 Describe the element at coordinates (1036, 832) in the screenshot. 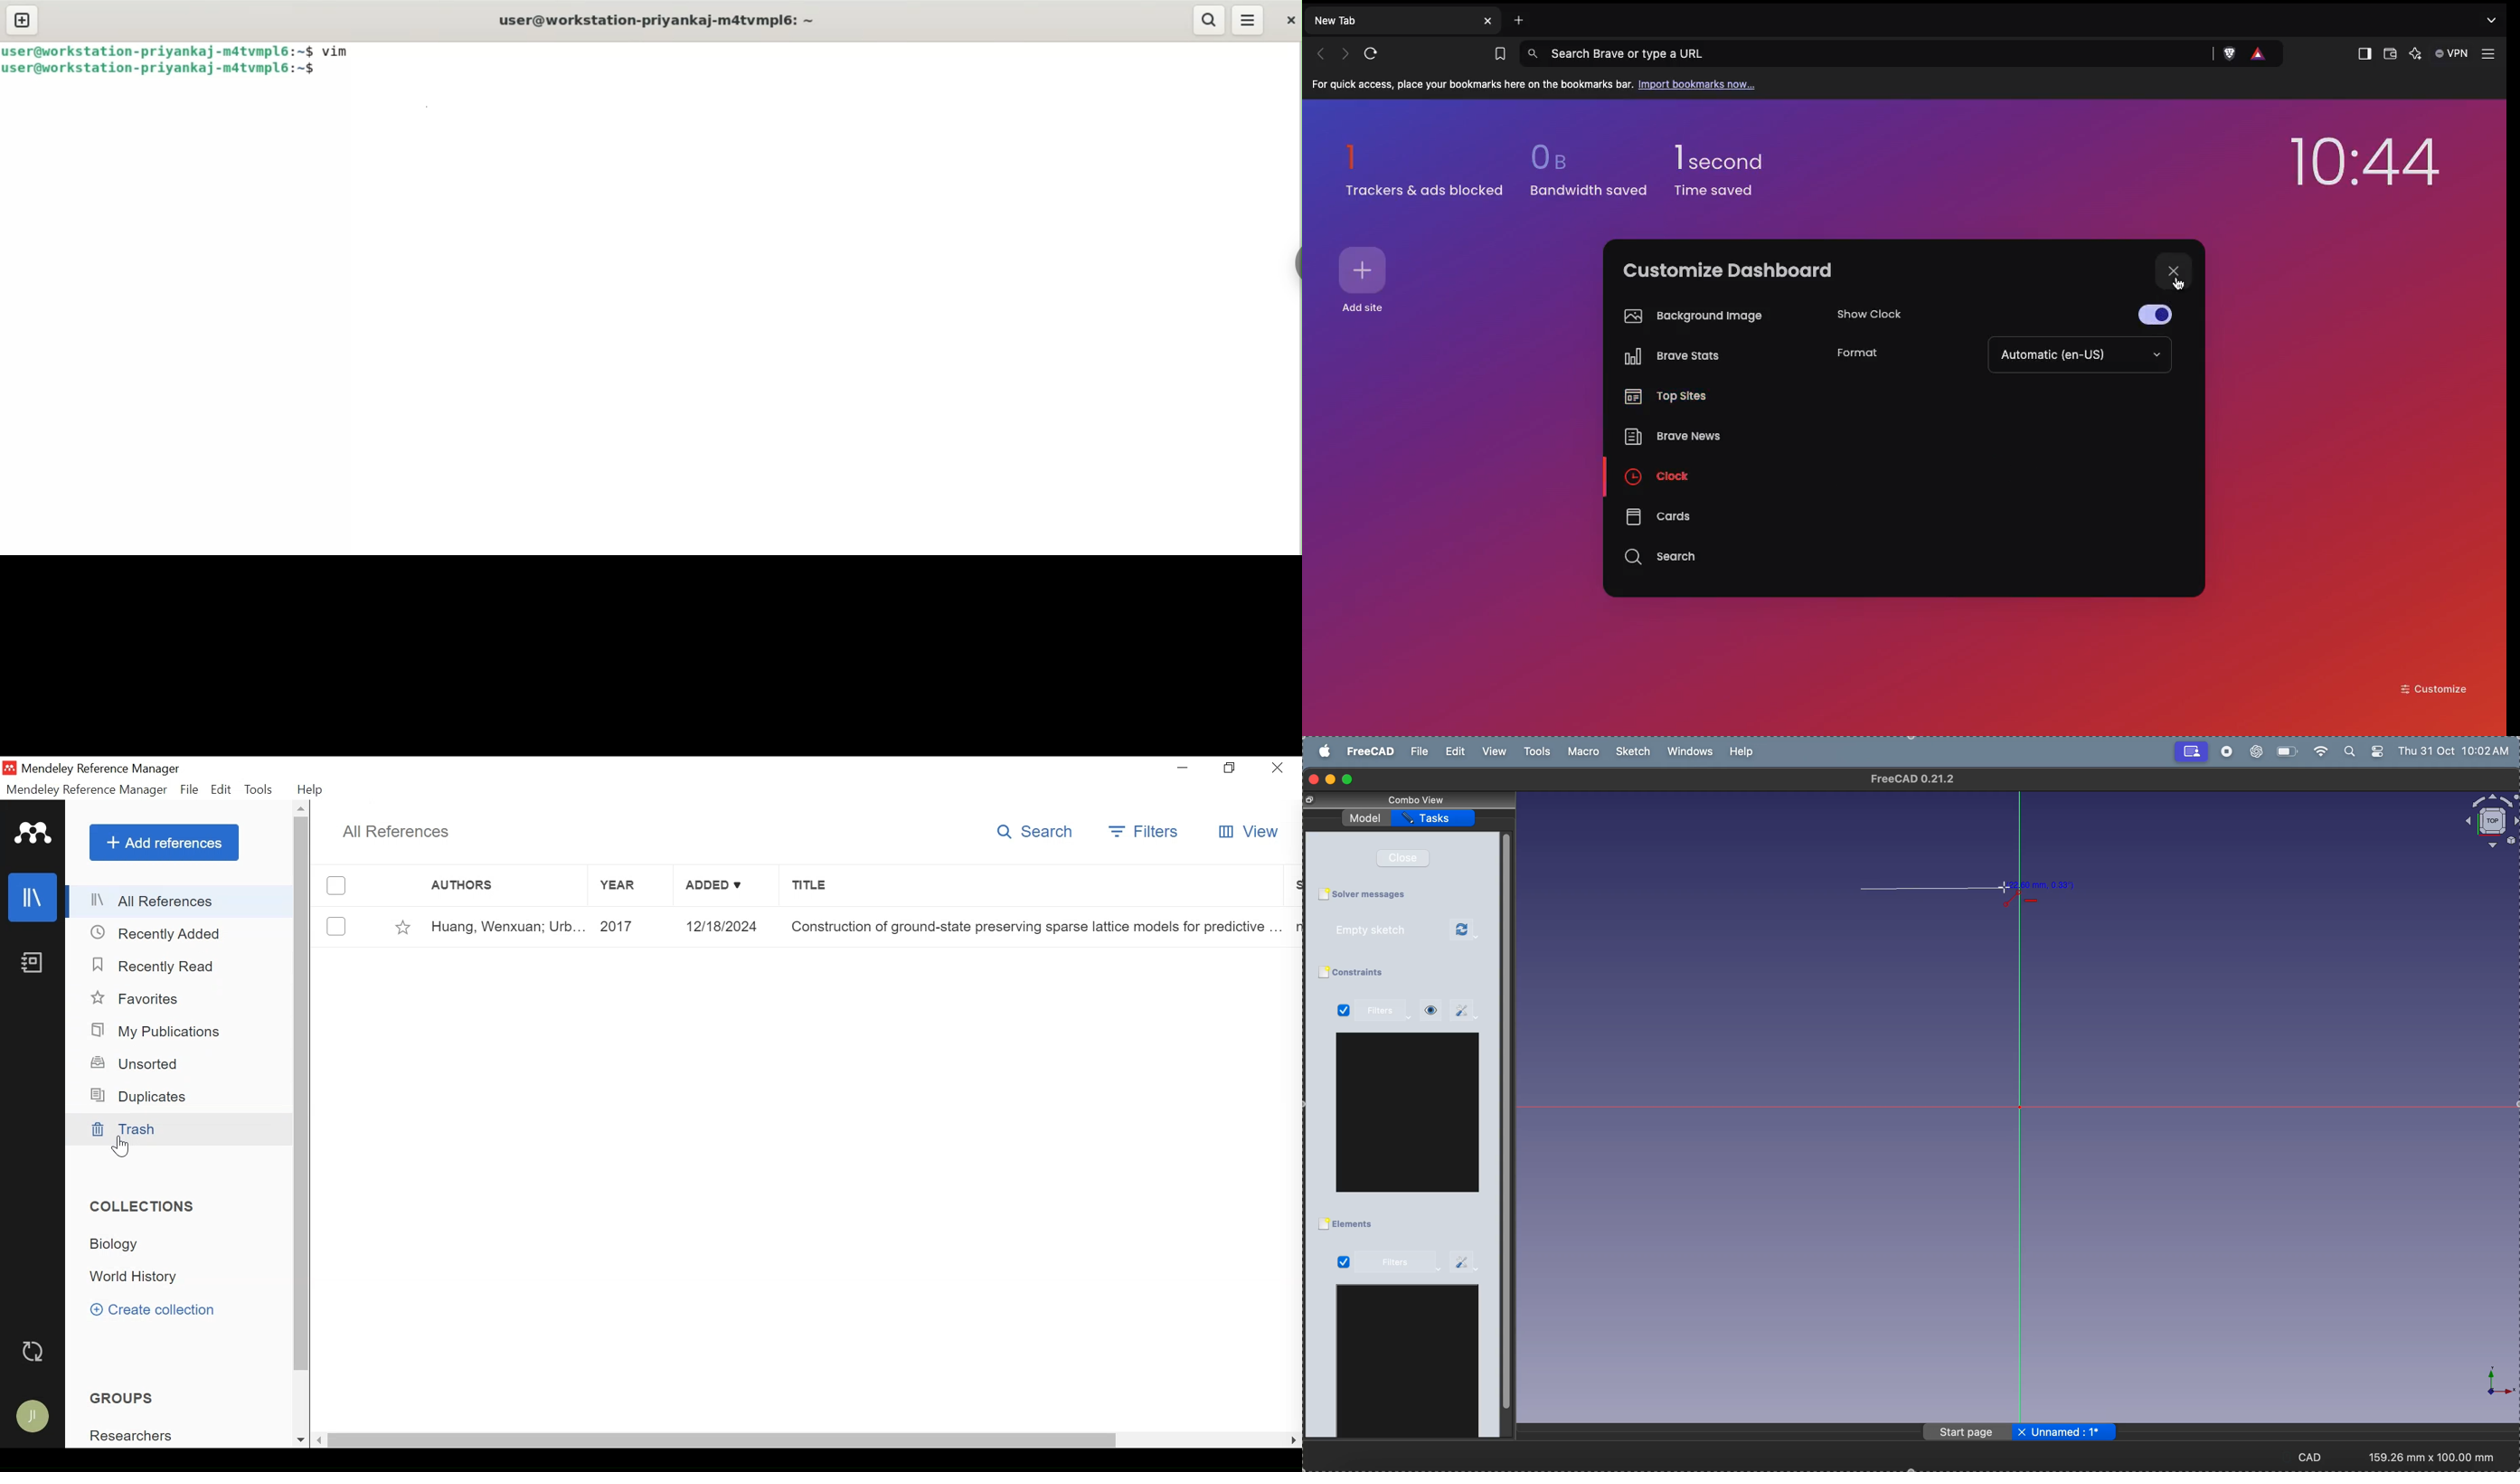

I see `Search` at that location.